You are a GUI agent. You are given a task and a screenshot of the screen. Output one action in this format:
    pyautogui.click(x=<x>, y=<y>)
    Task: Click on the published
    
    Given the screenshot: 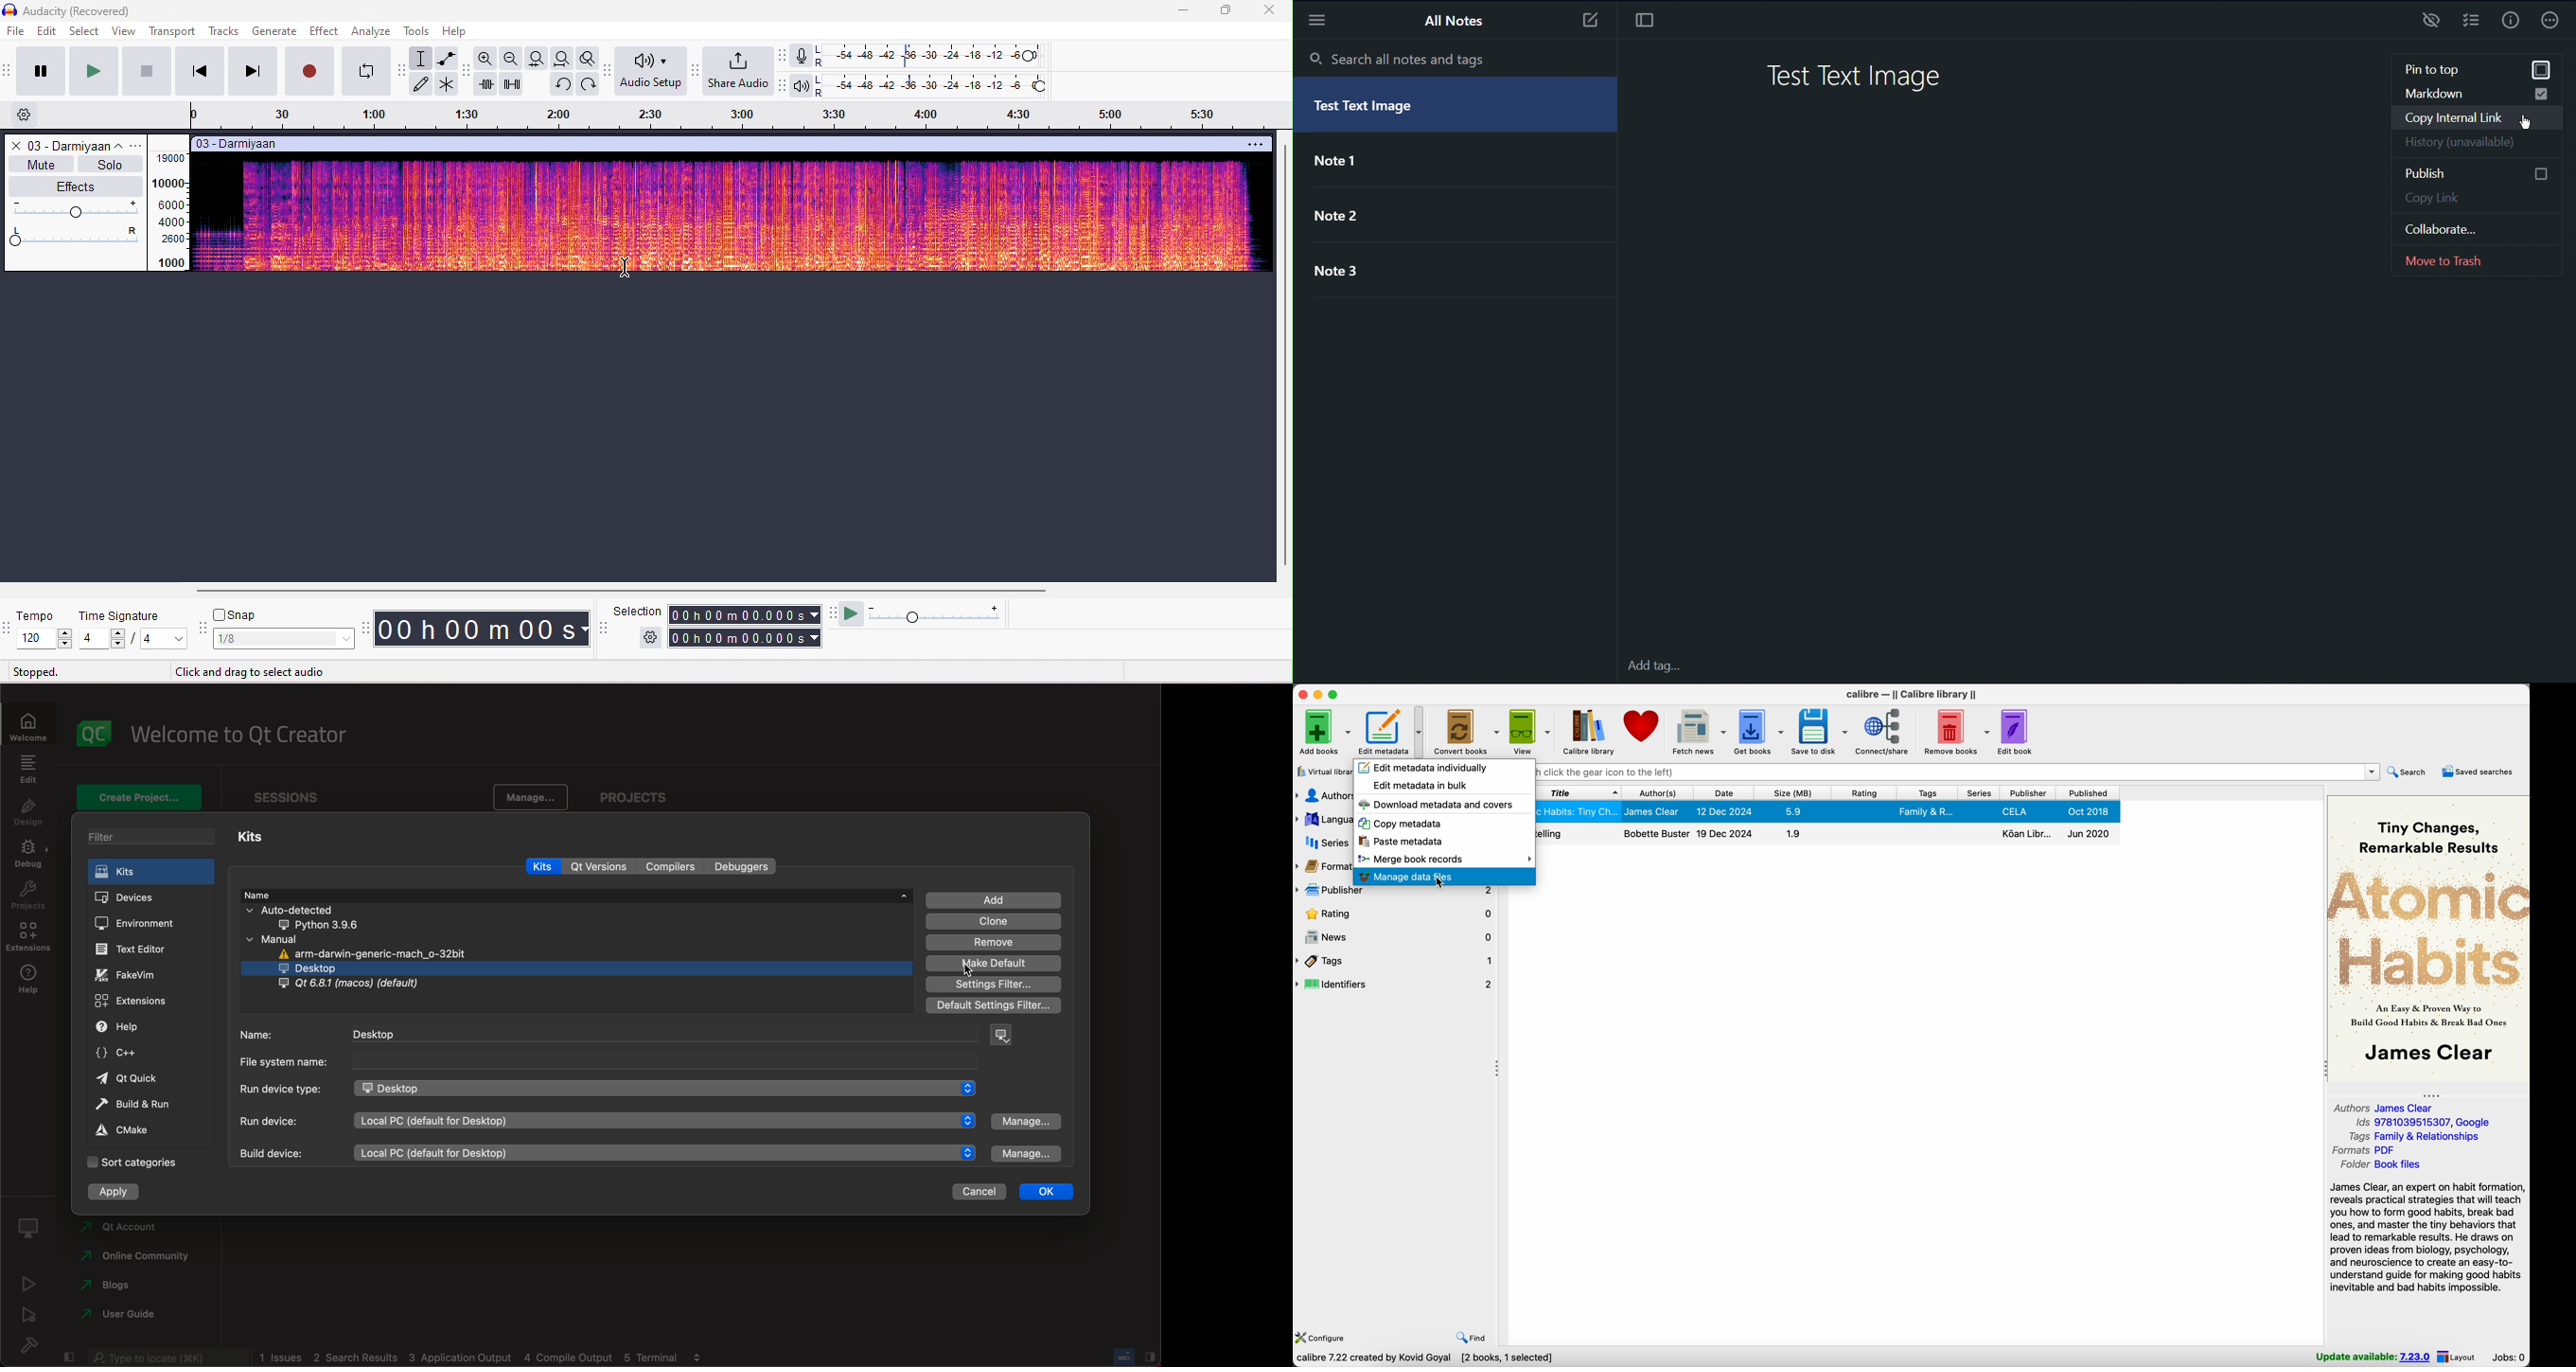 What is the action you would take?
    pyautogui.click(x=2090, y=793)
    